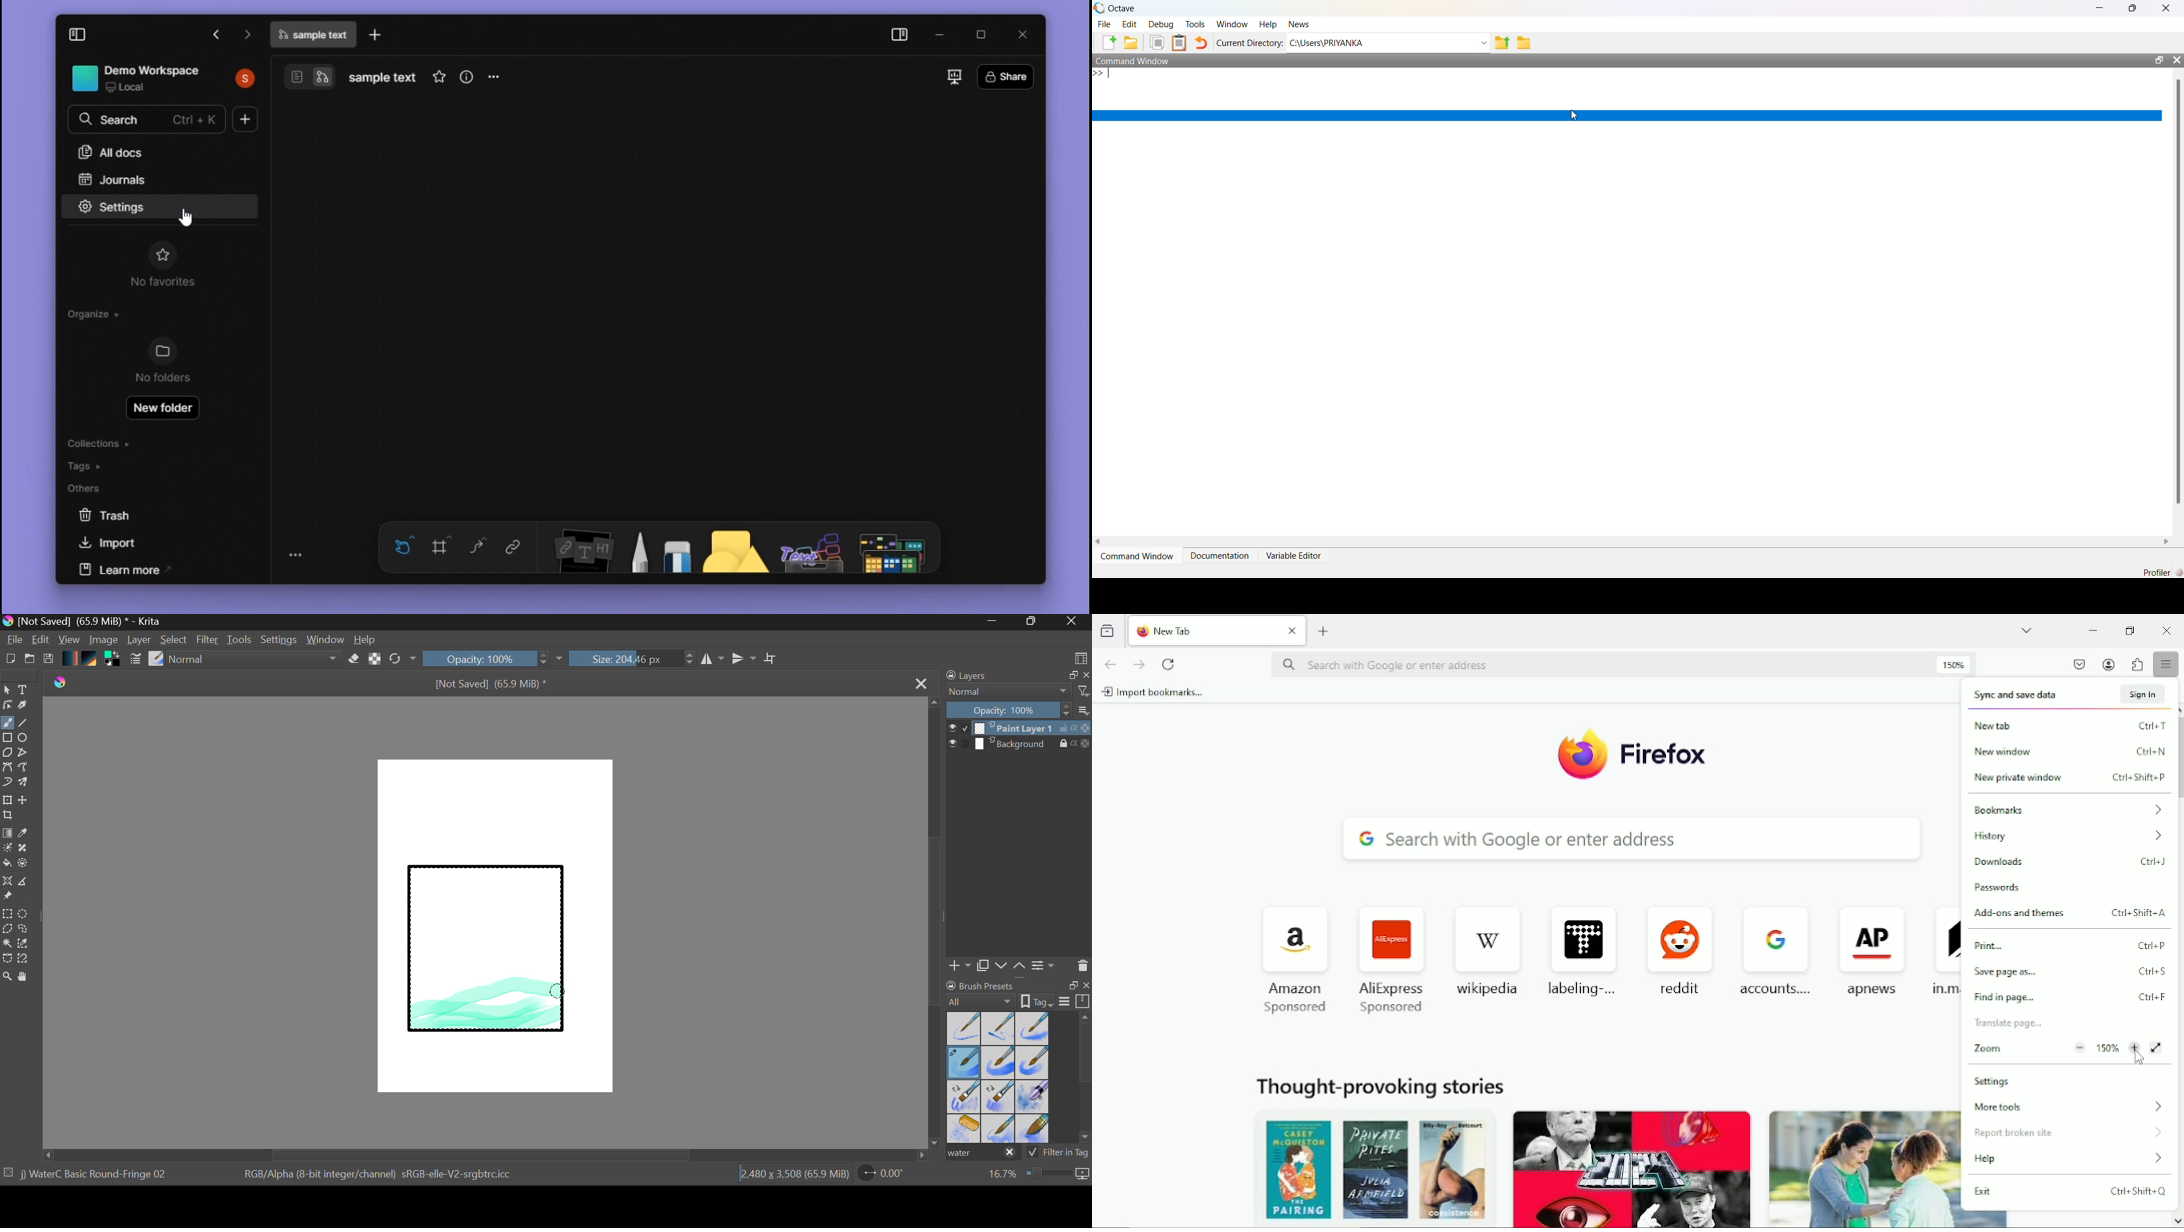  I want to click on Eraser, so click(354, 659).